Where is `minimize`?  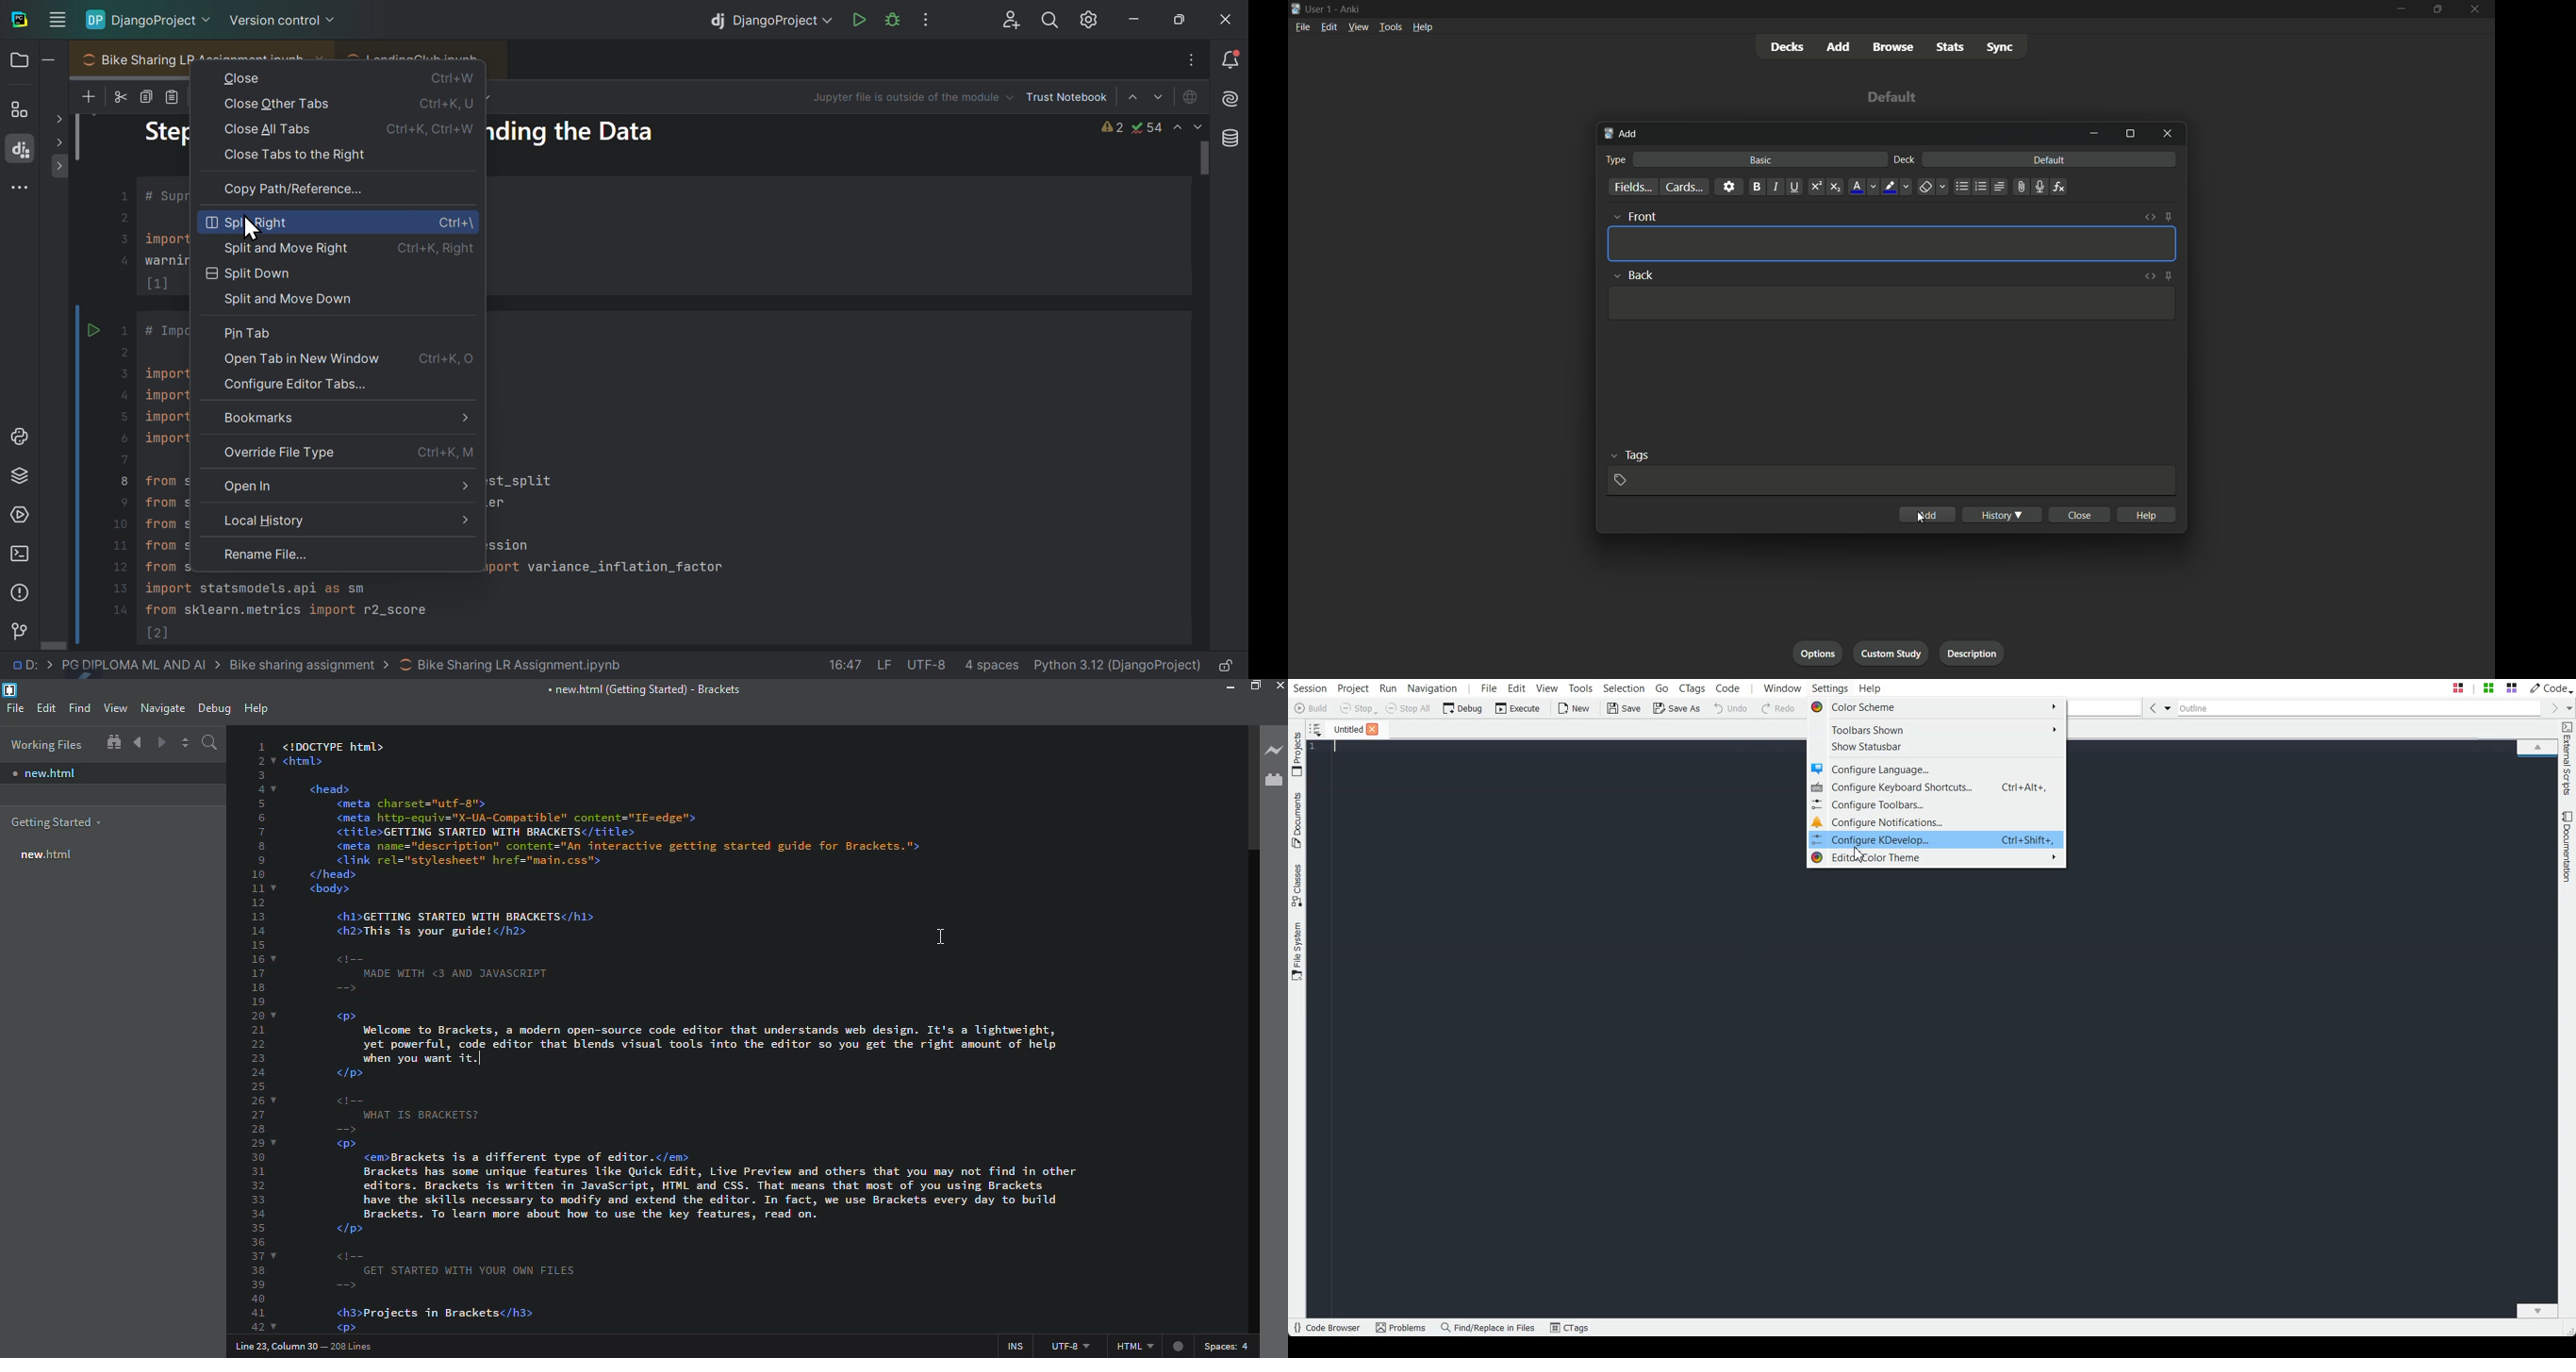
minimize is located at coordinates (2402, 8).